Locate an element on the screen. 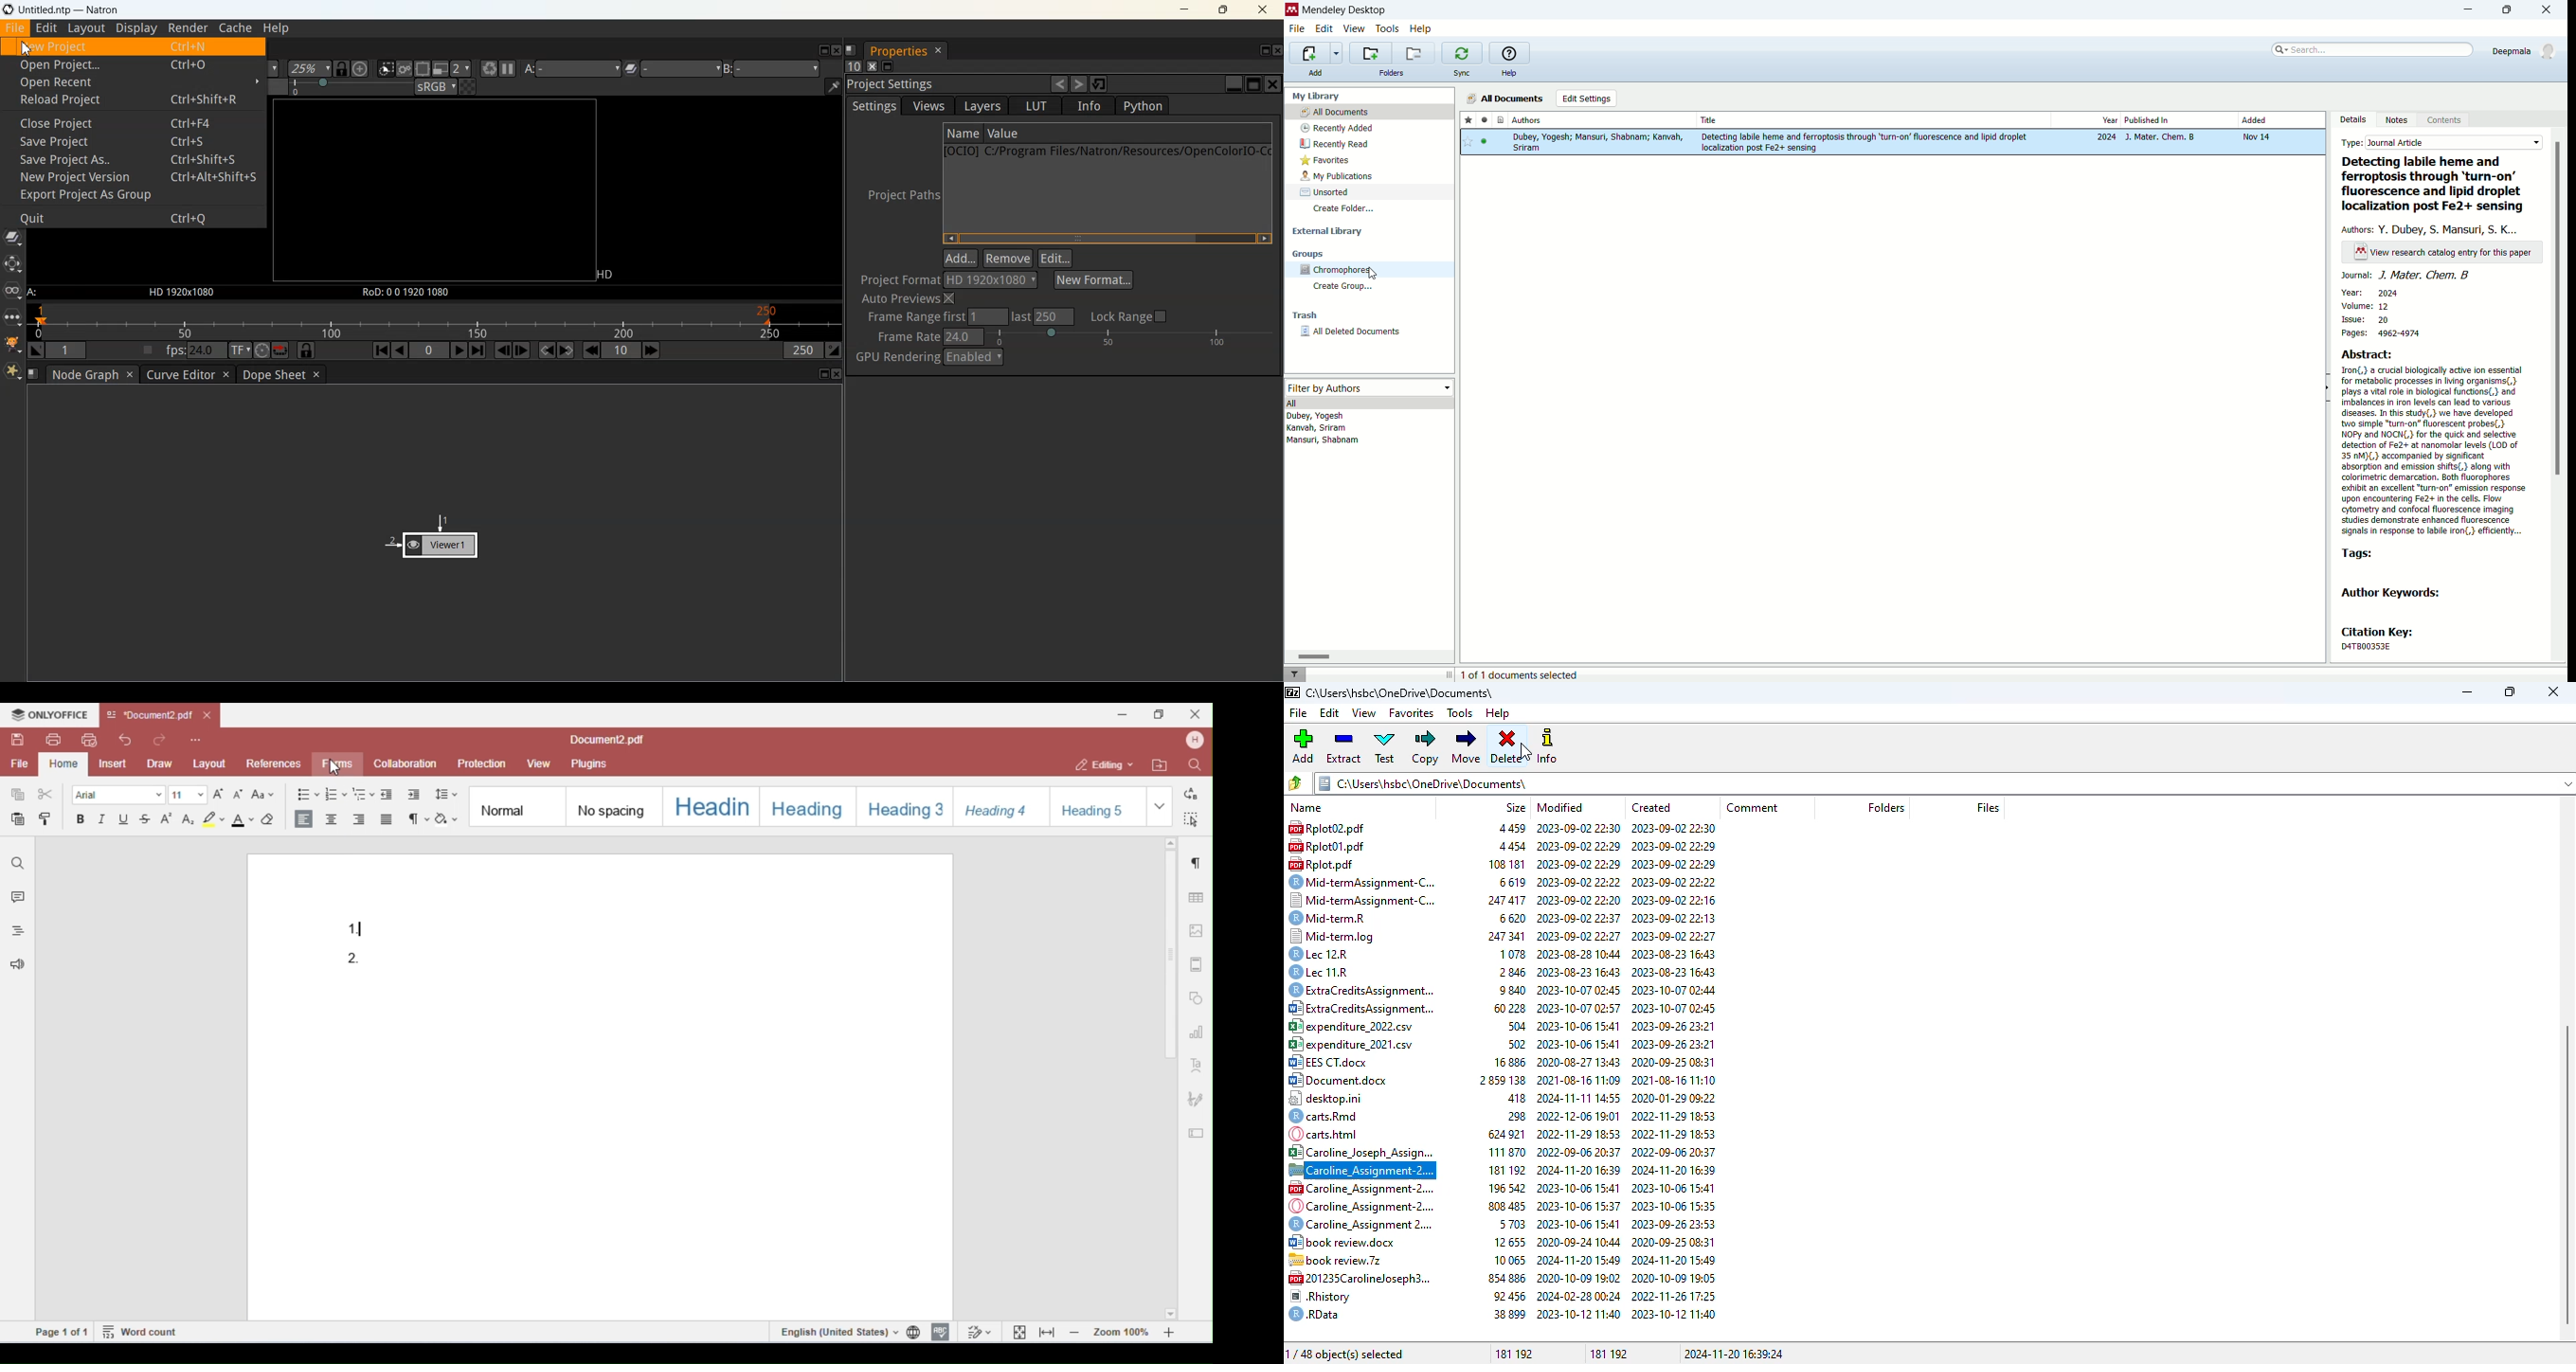 This screenshot has height=1372, width=2576. 2023-10-06 15:41 is located at coordinates (1580, 1026).